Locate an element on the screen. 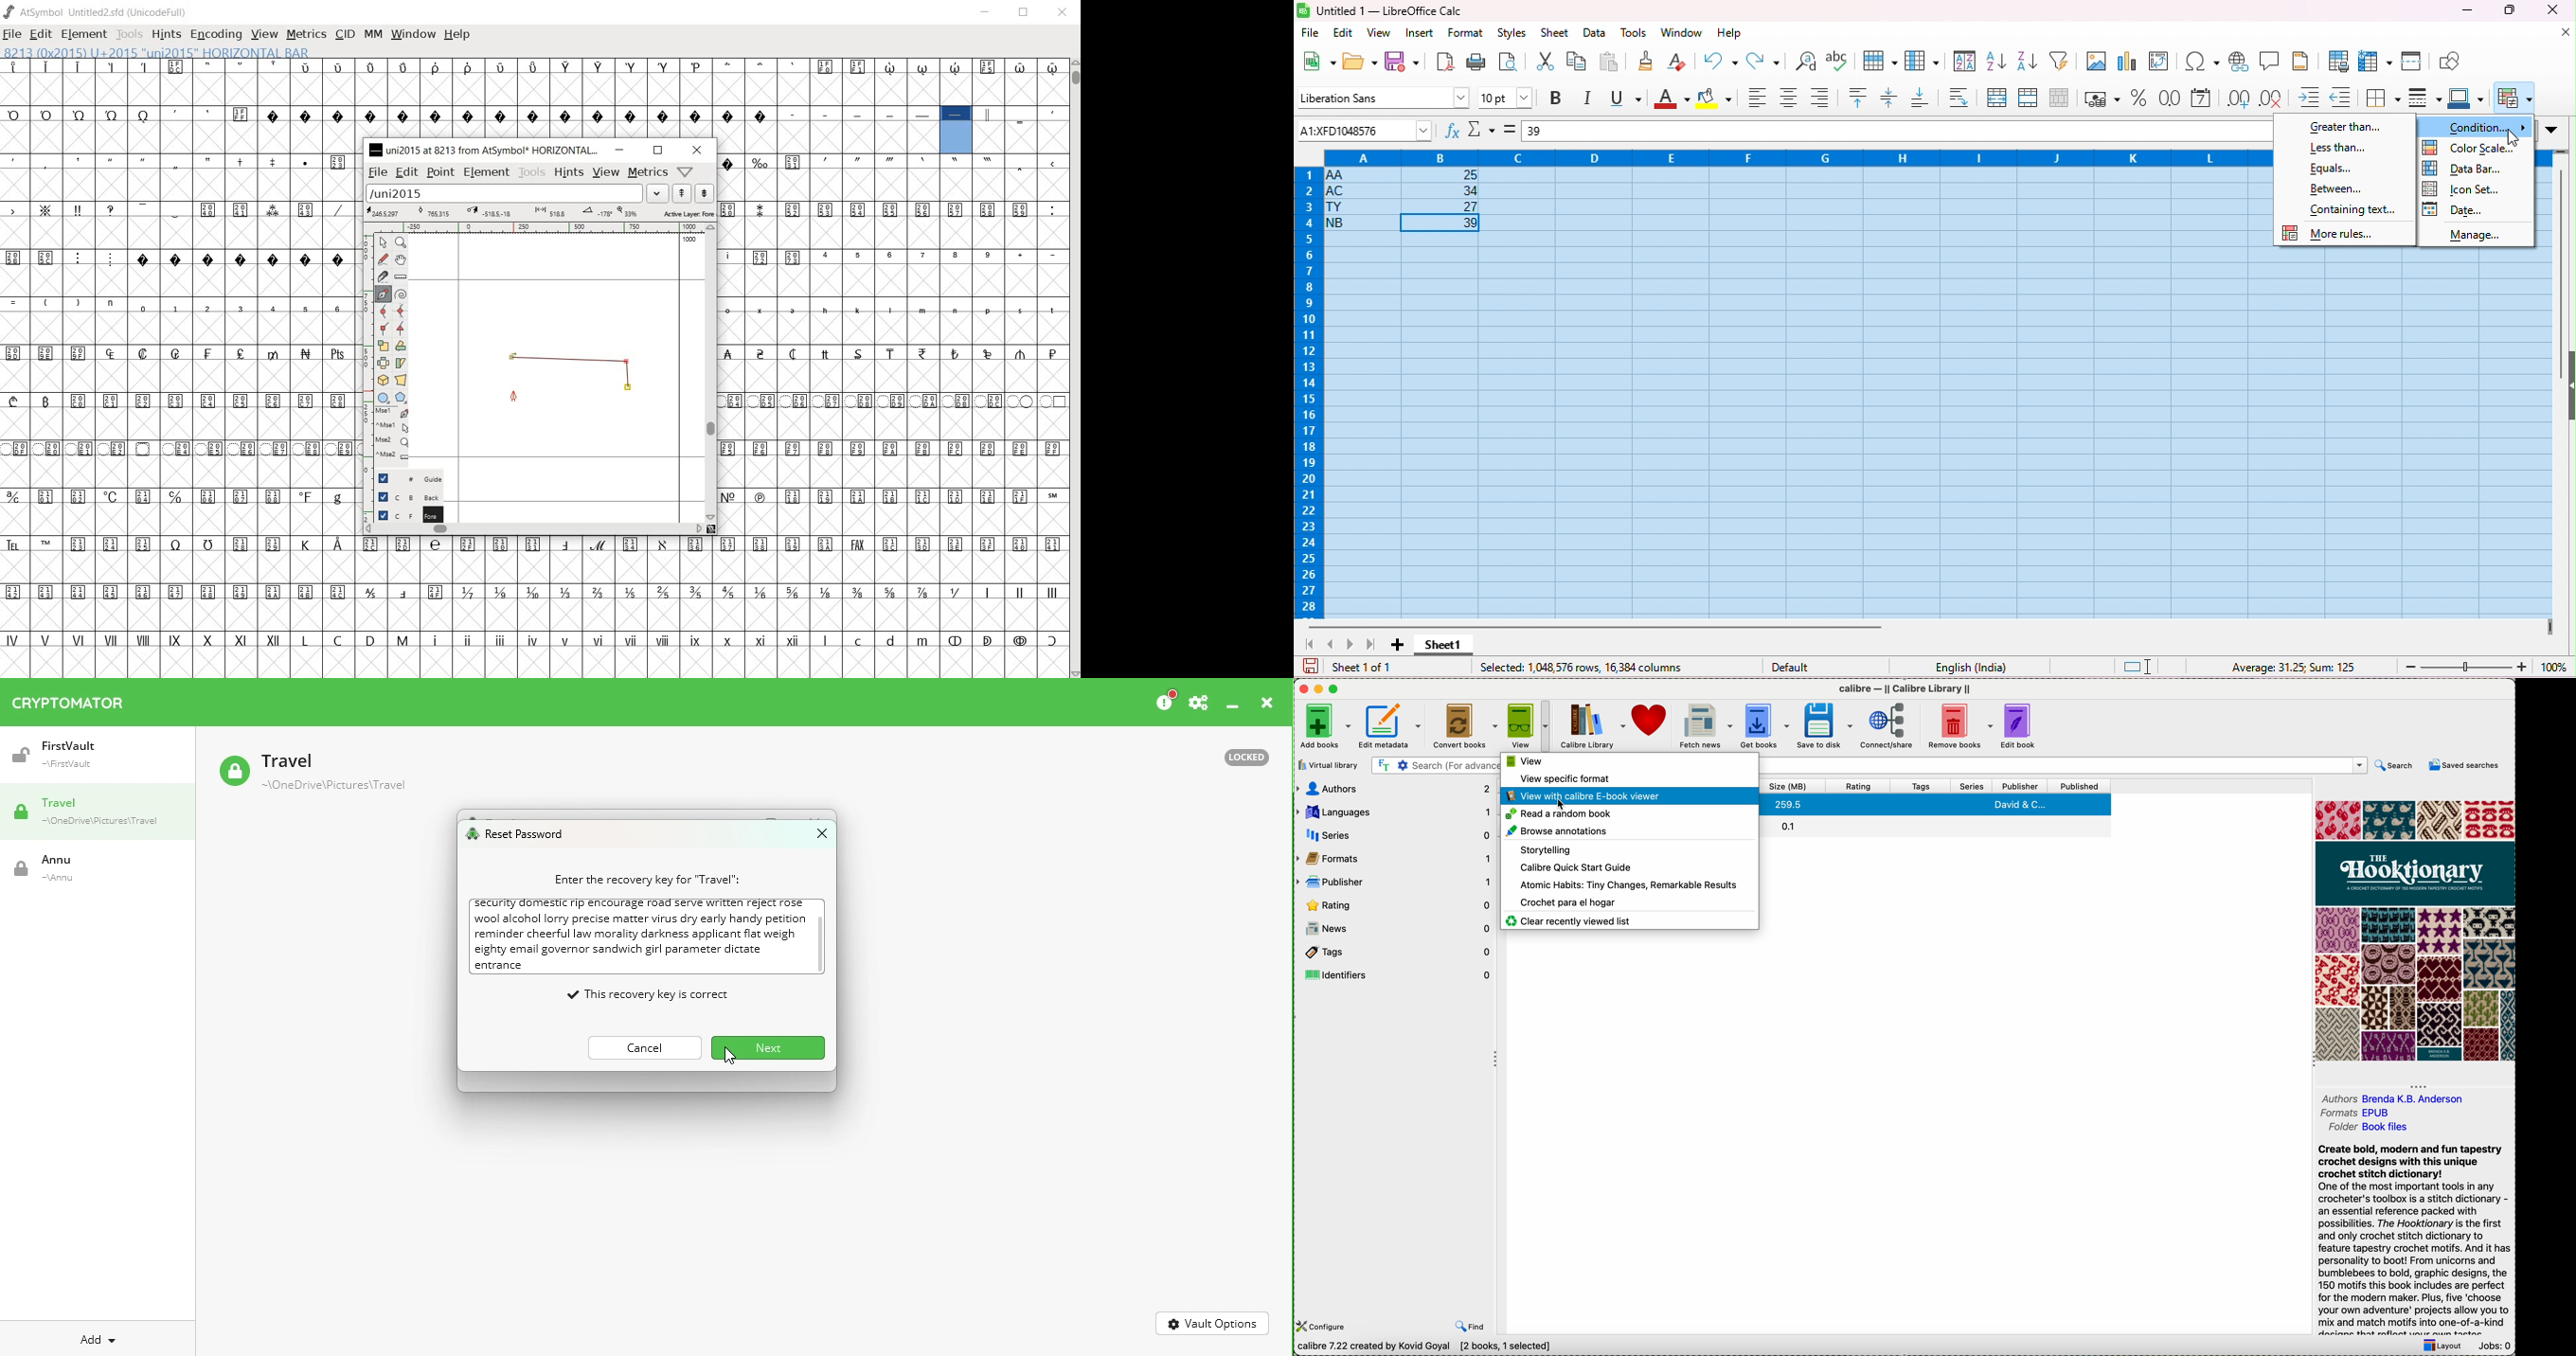  copy is located at coordinates (1576, 61).